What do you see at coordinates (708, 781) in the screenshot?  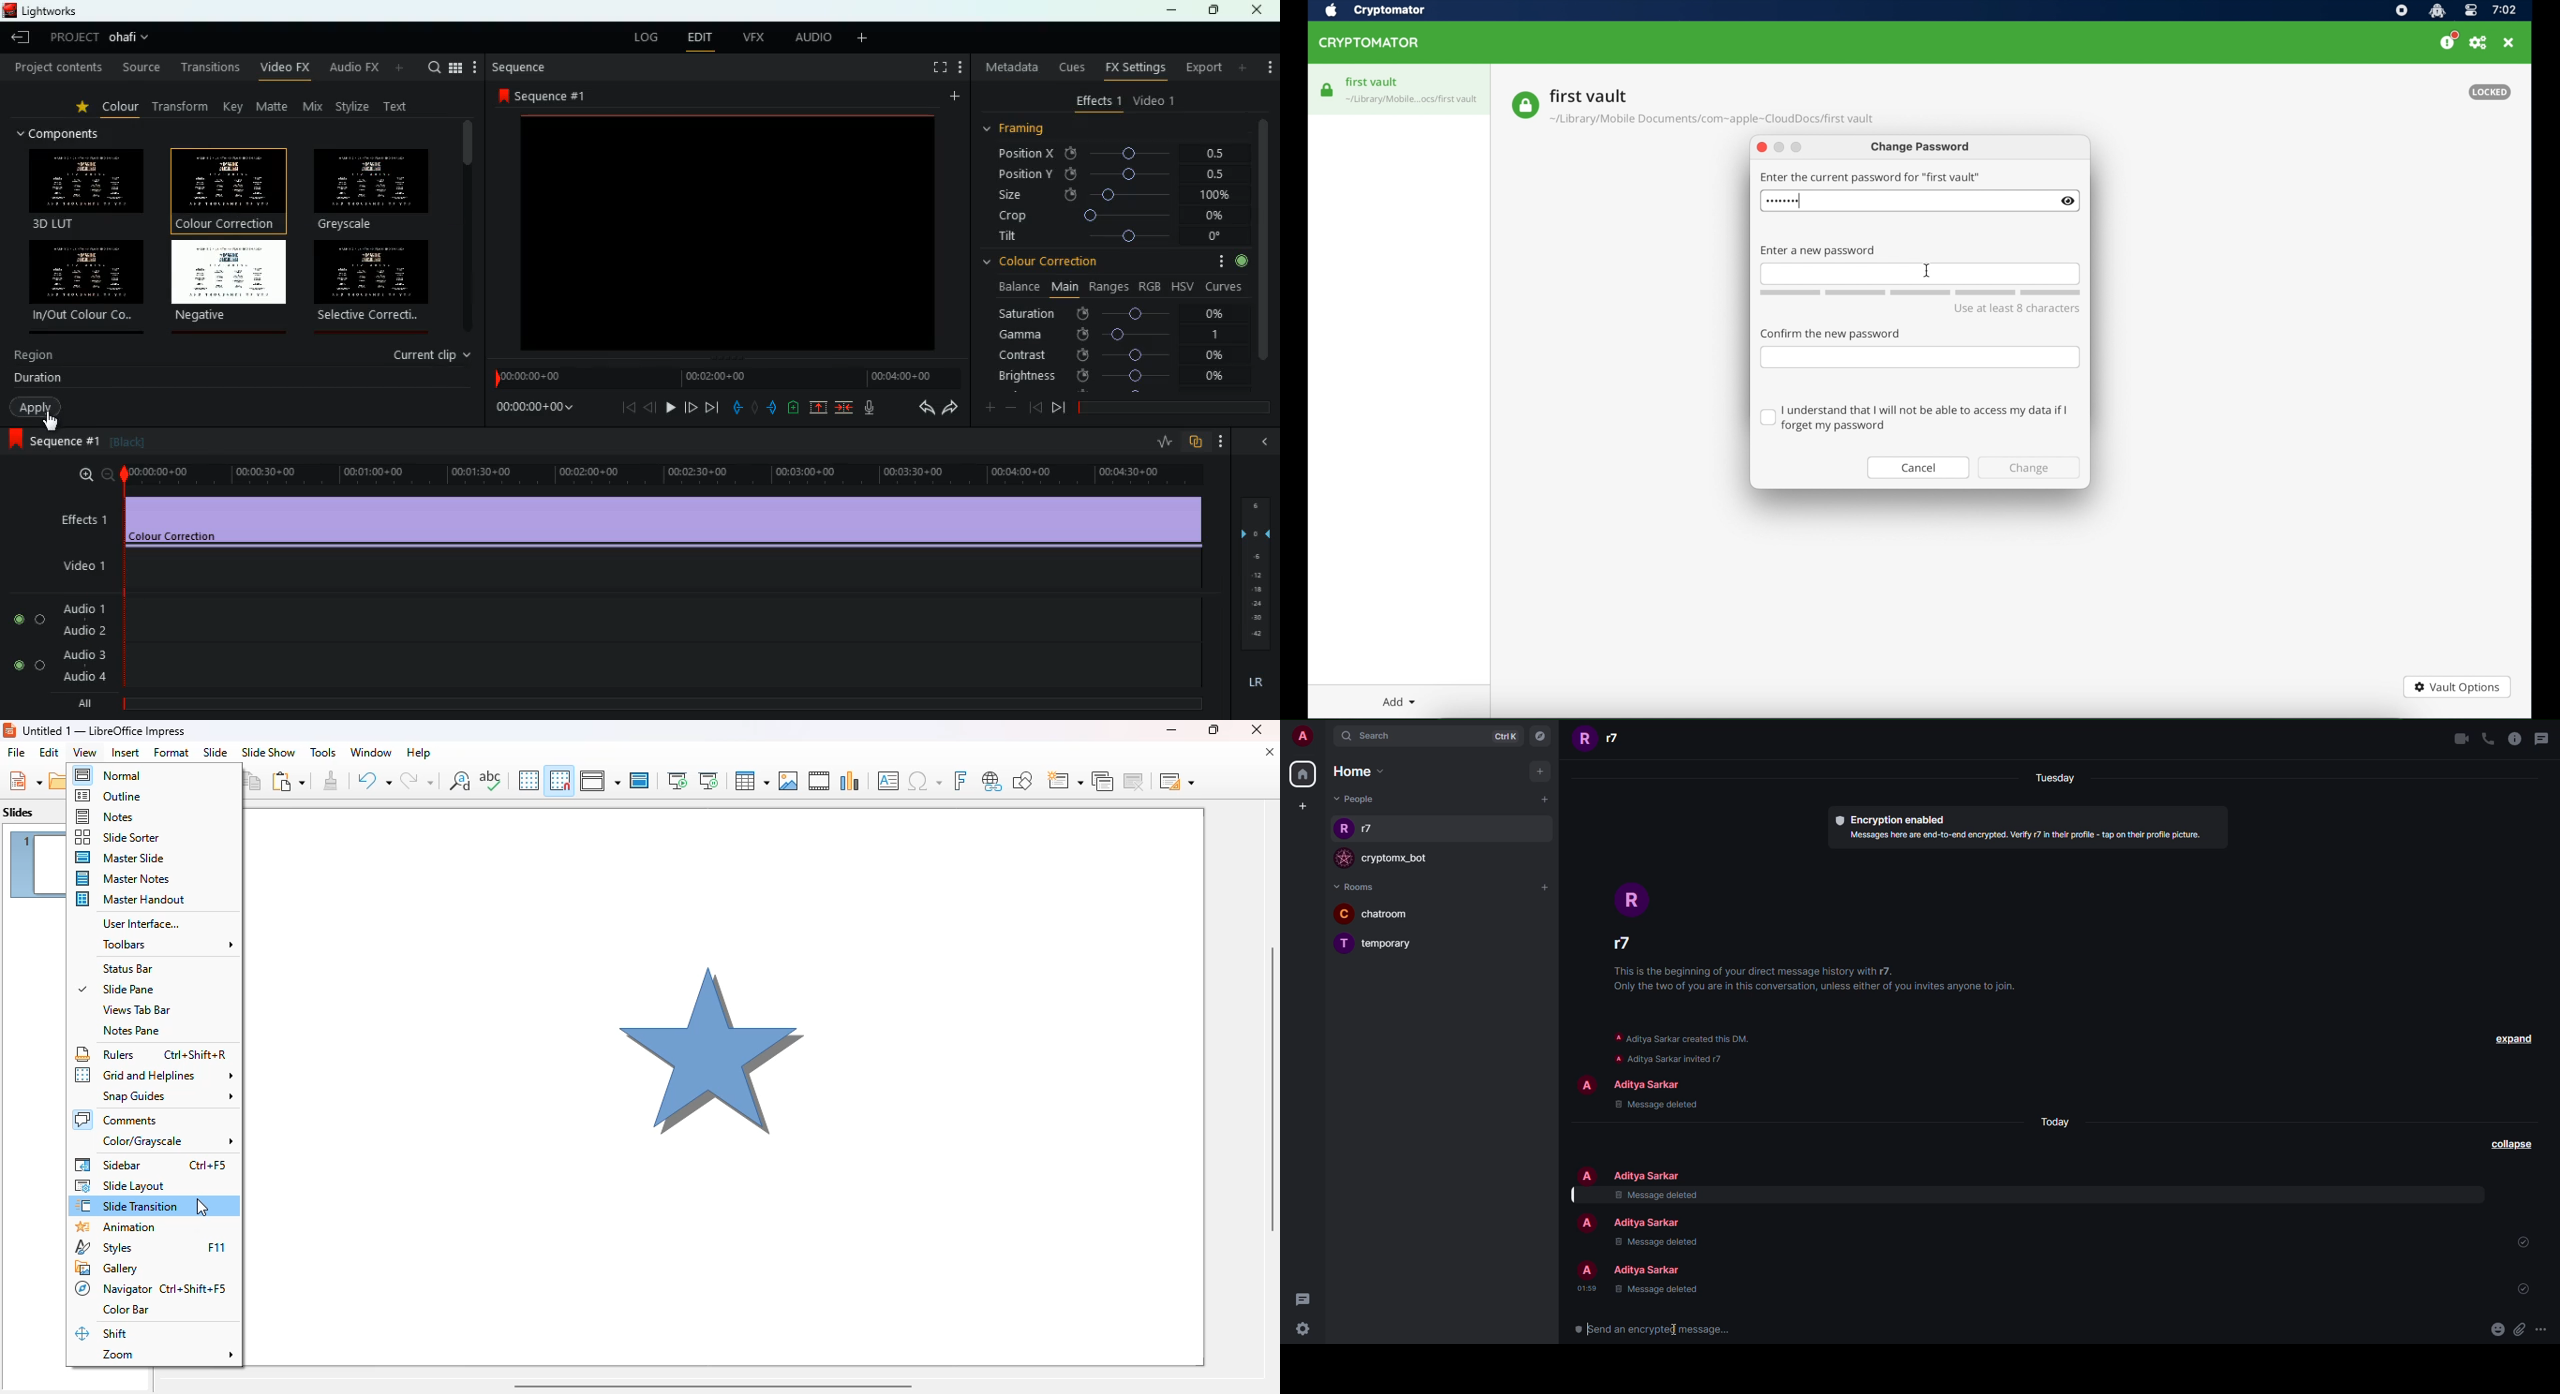 I see `start from current slide` at bounding box center [708, 781].